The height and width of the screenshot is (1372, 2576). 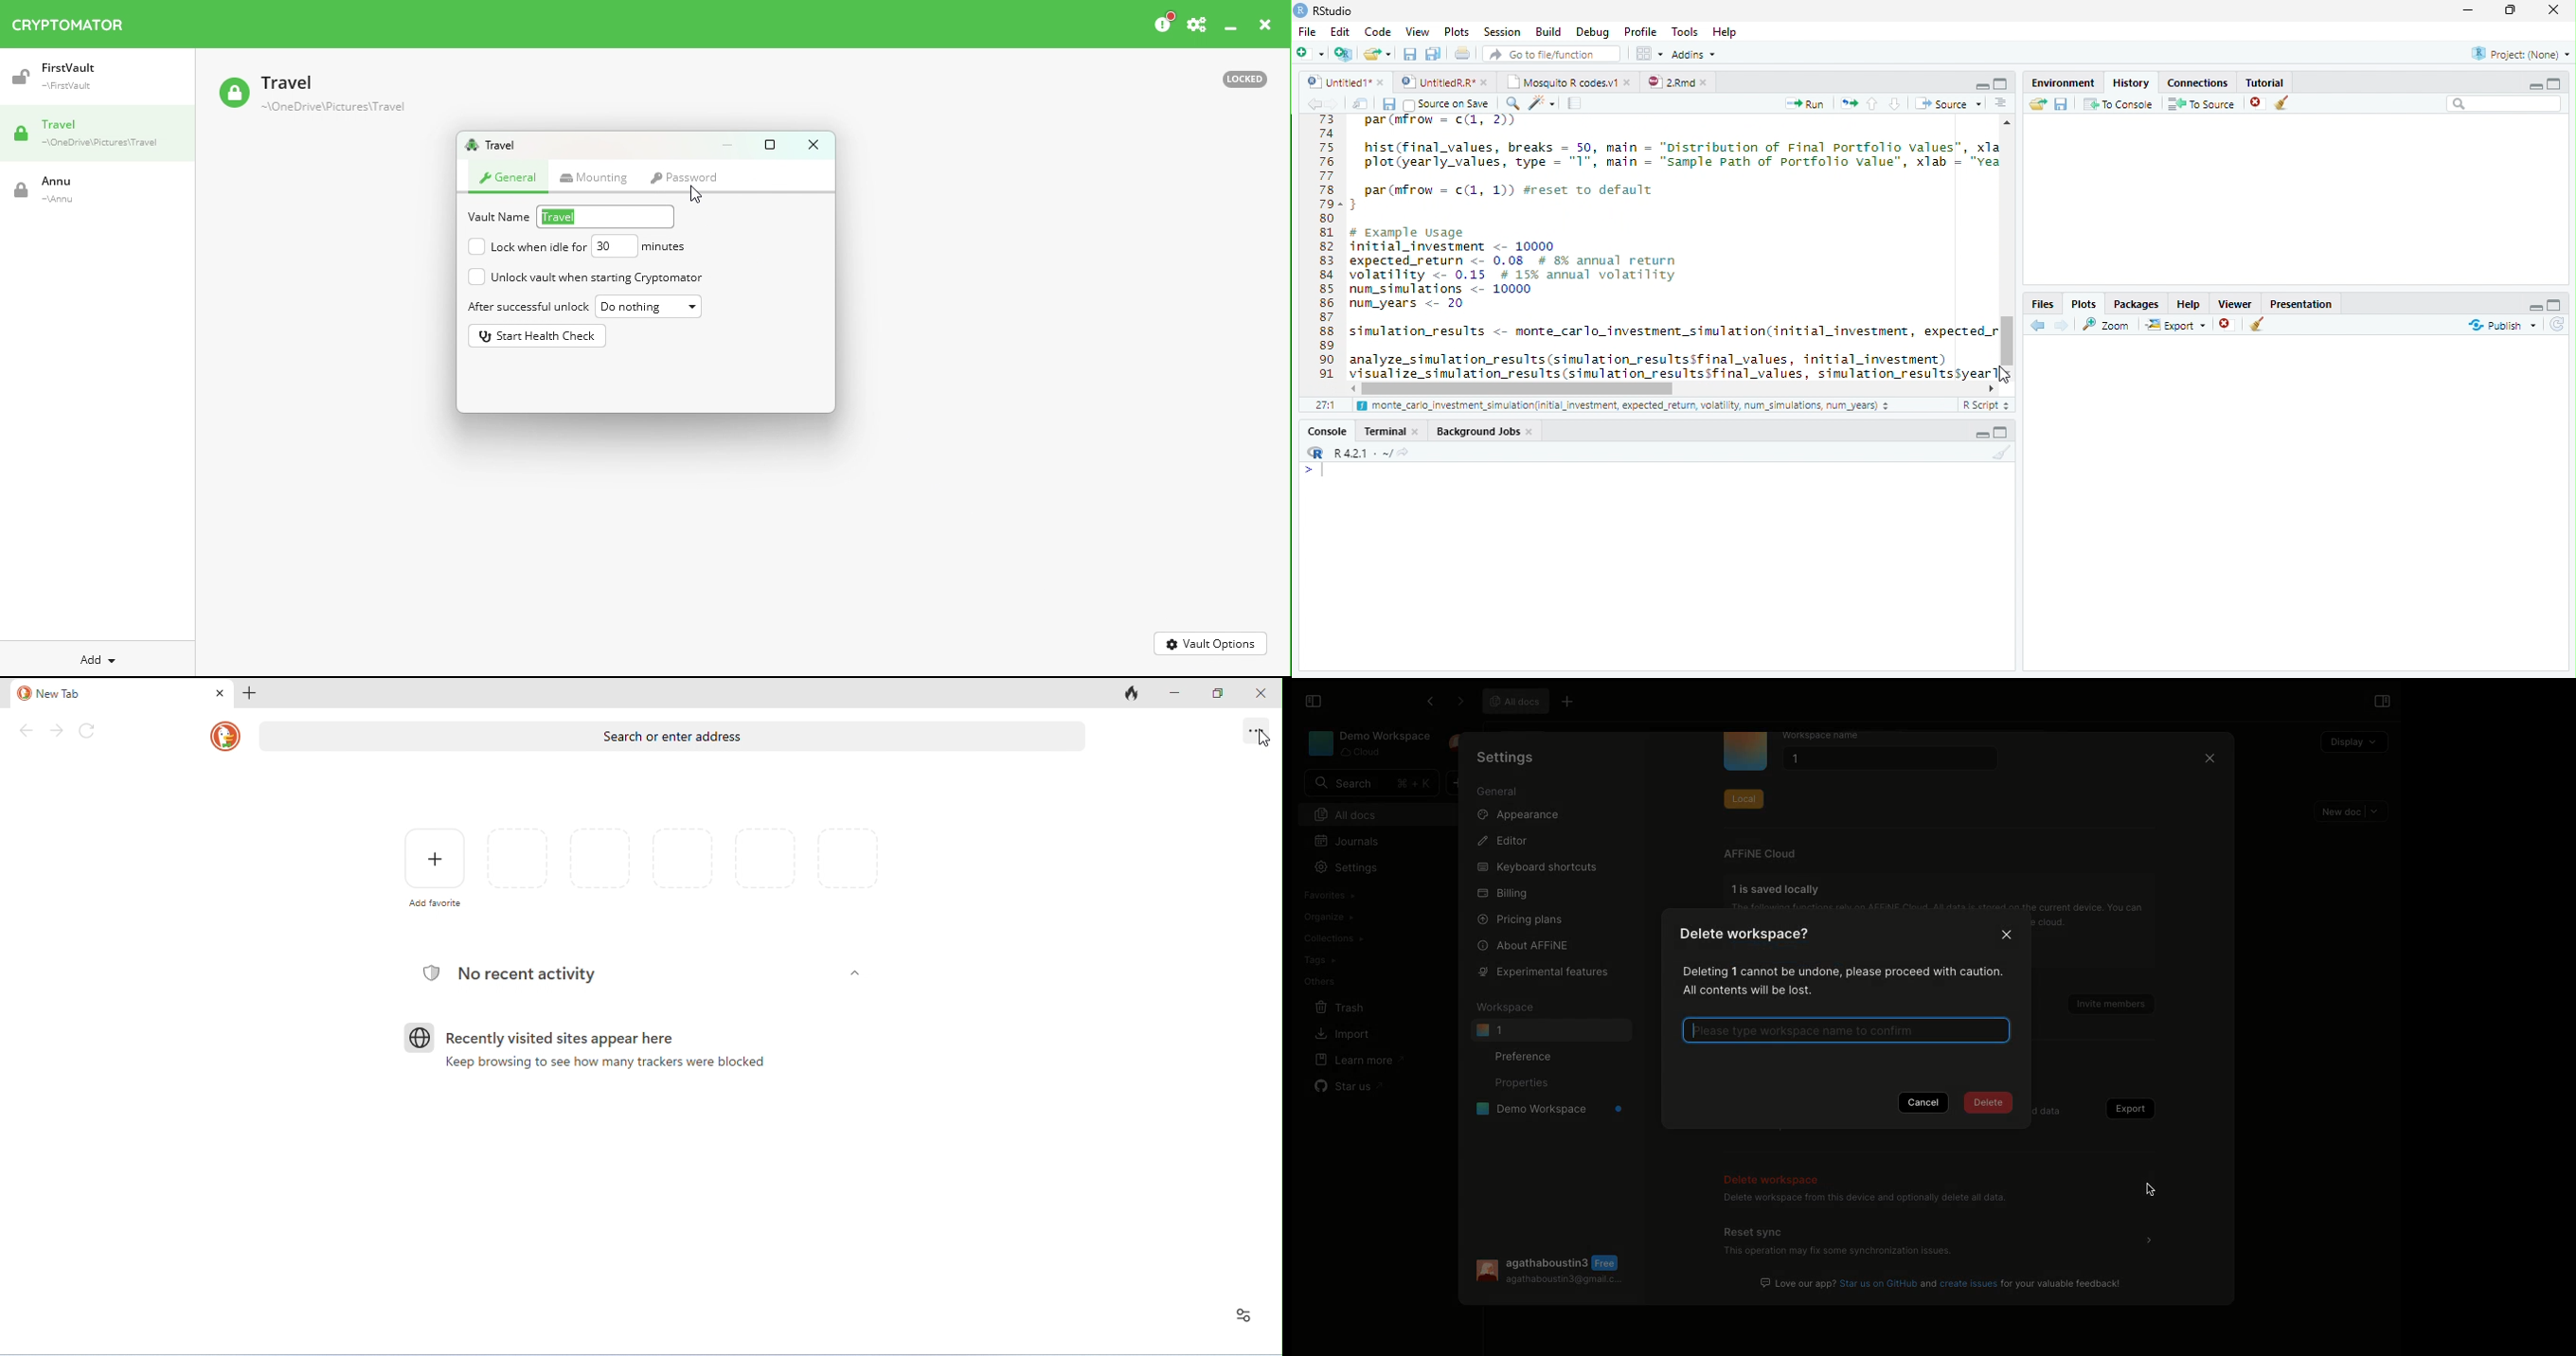 What do you see at coordinates (2037, 105) in the screenshot?
I see `Load history from an existing file` at bounding box center [2037, 105].